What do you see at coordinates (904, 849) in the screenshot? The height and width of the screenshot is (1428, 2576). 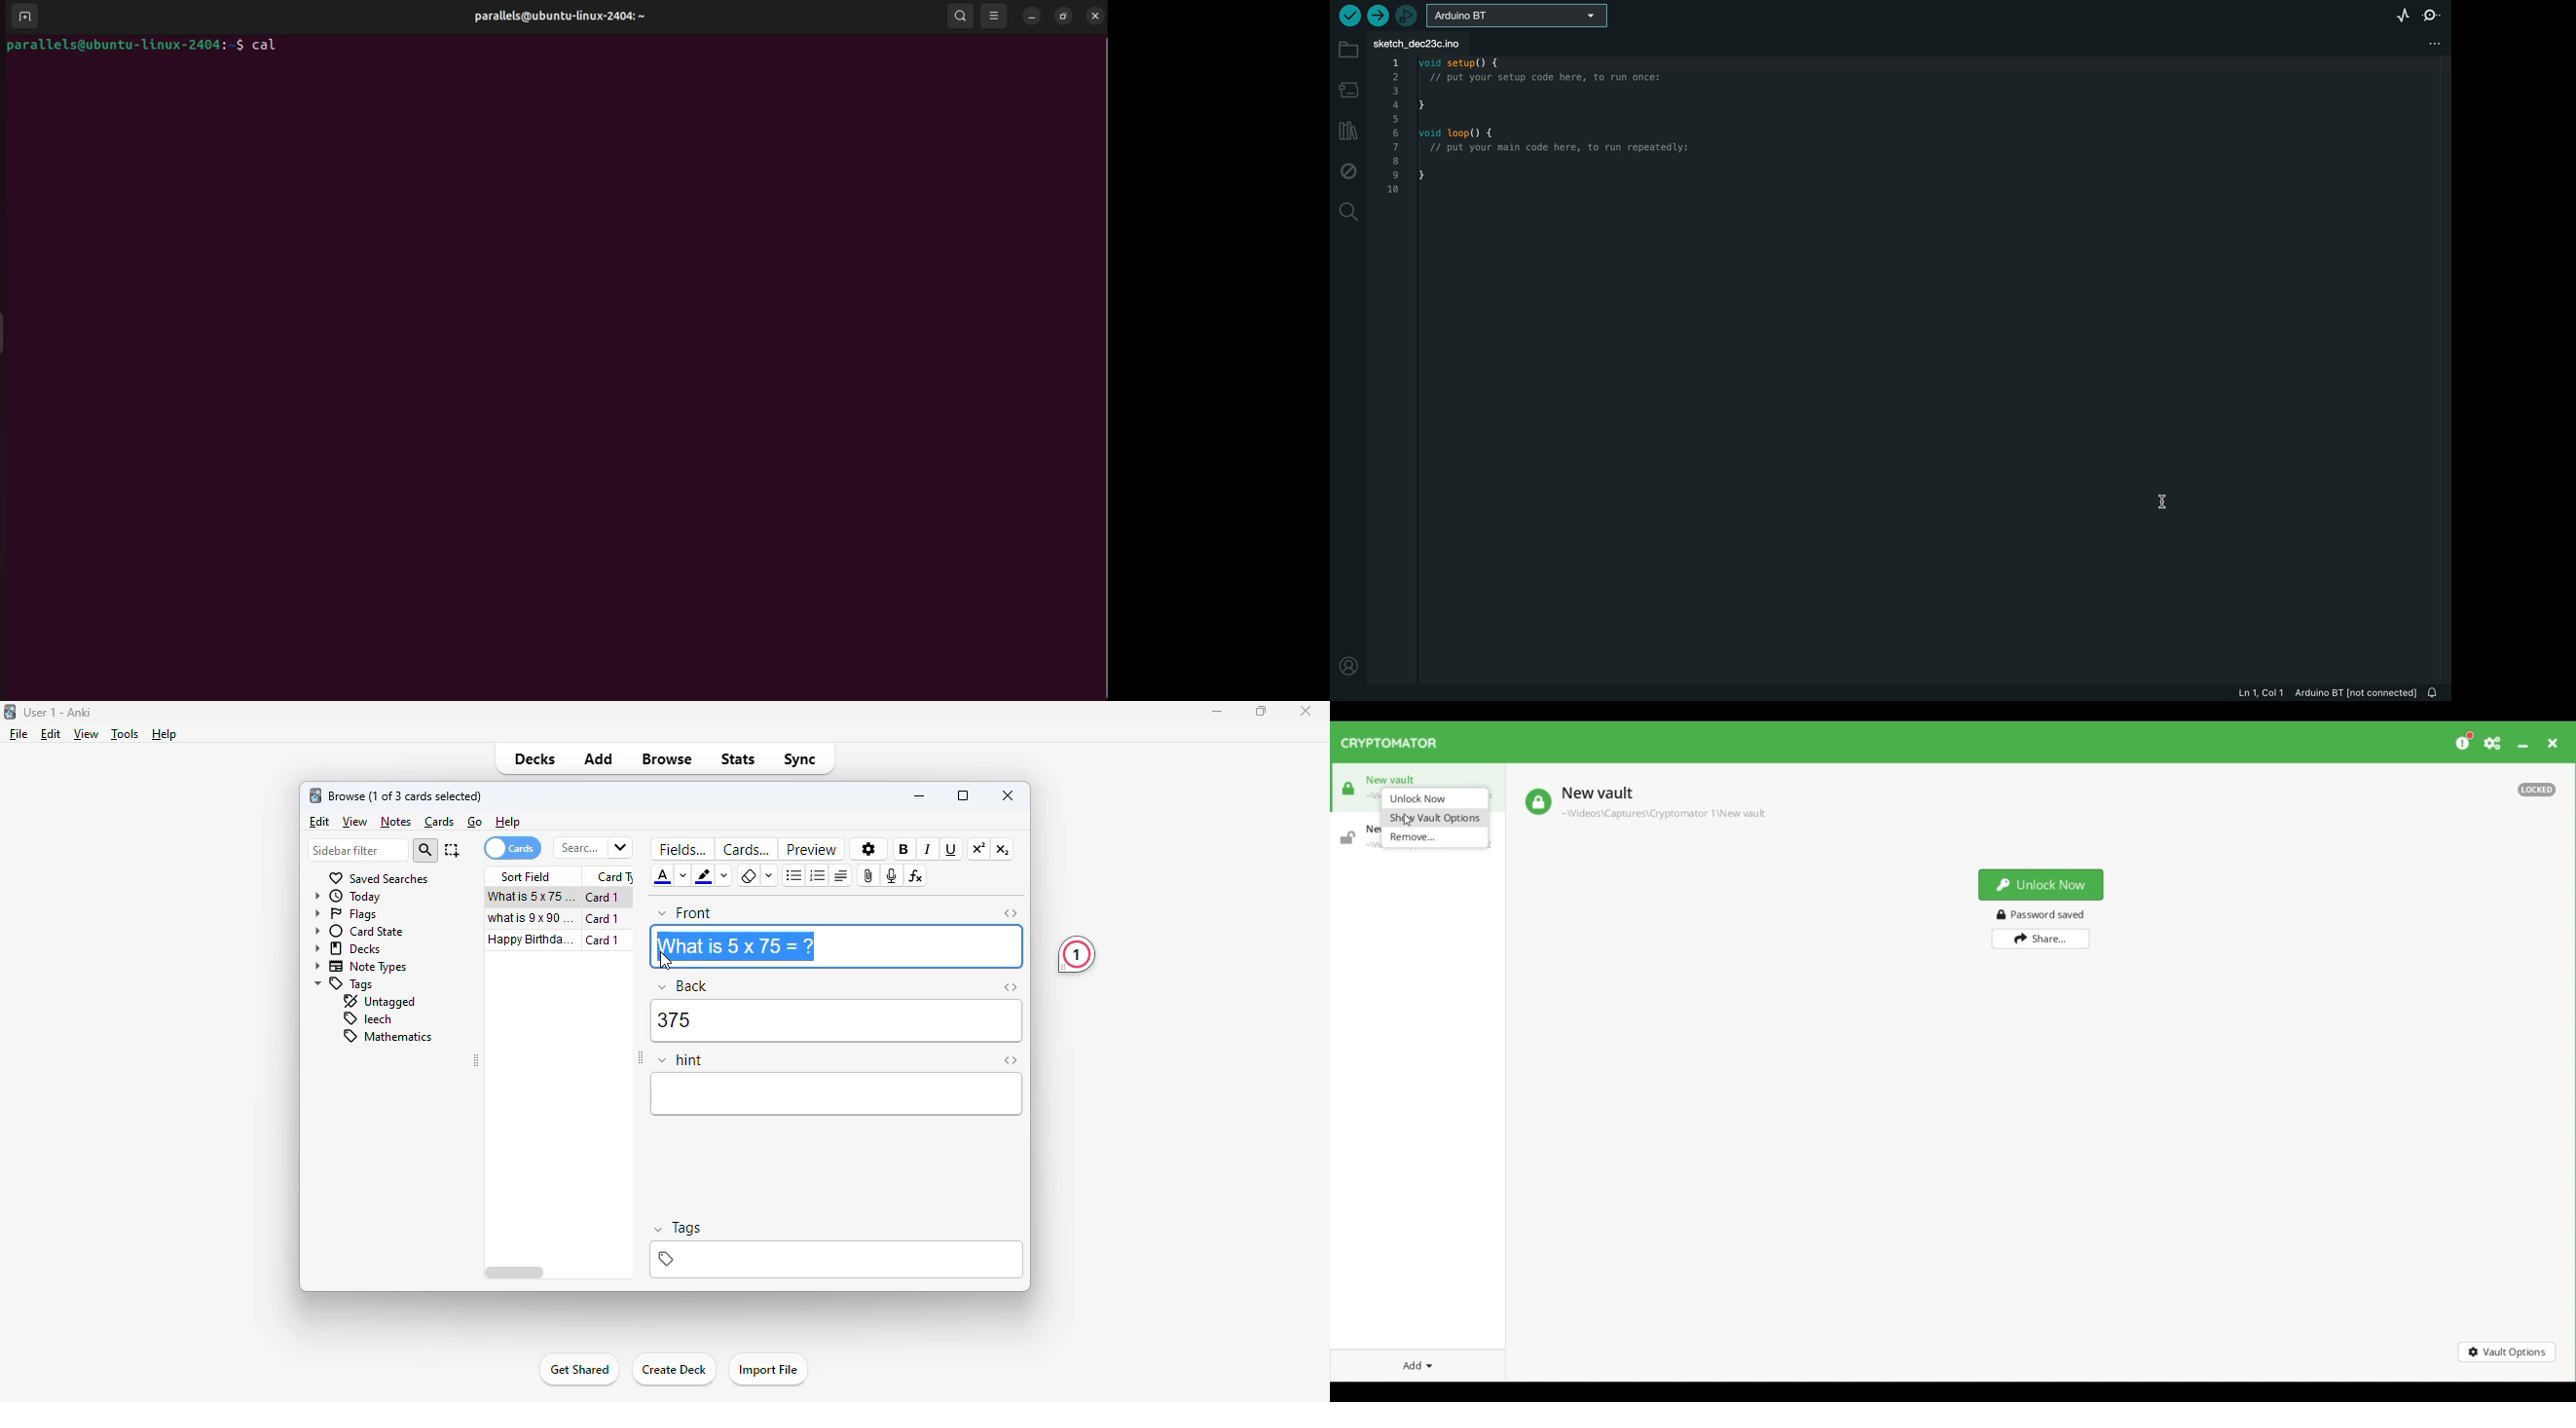 I see `bold` at bounding box center [904, 849].